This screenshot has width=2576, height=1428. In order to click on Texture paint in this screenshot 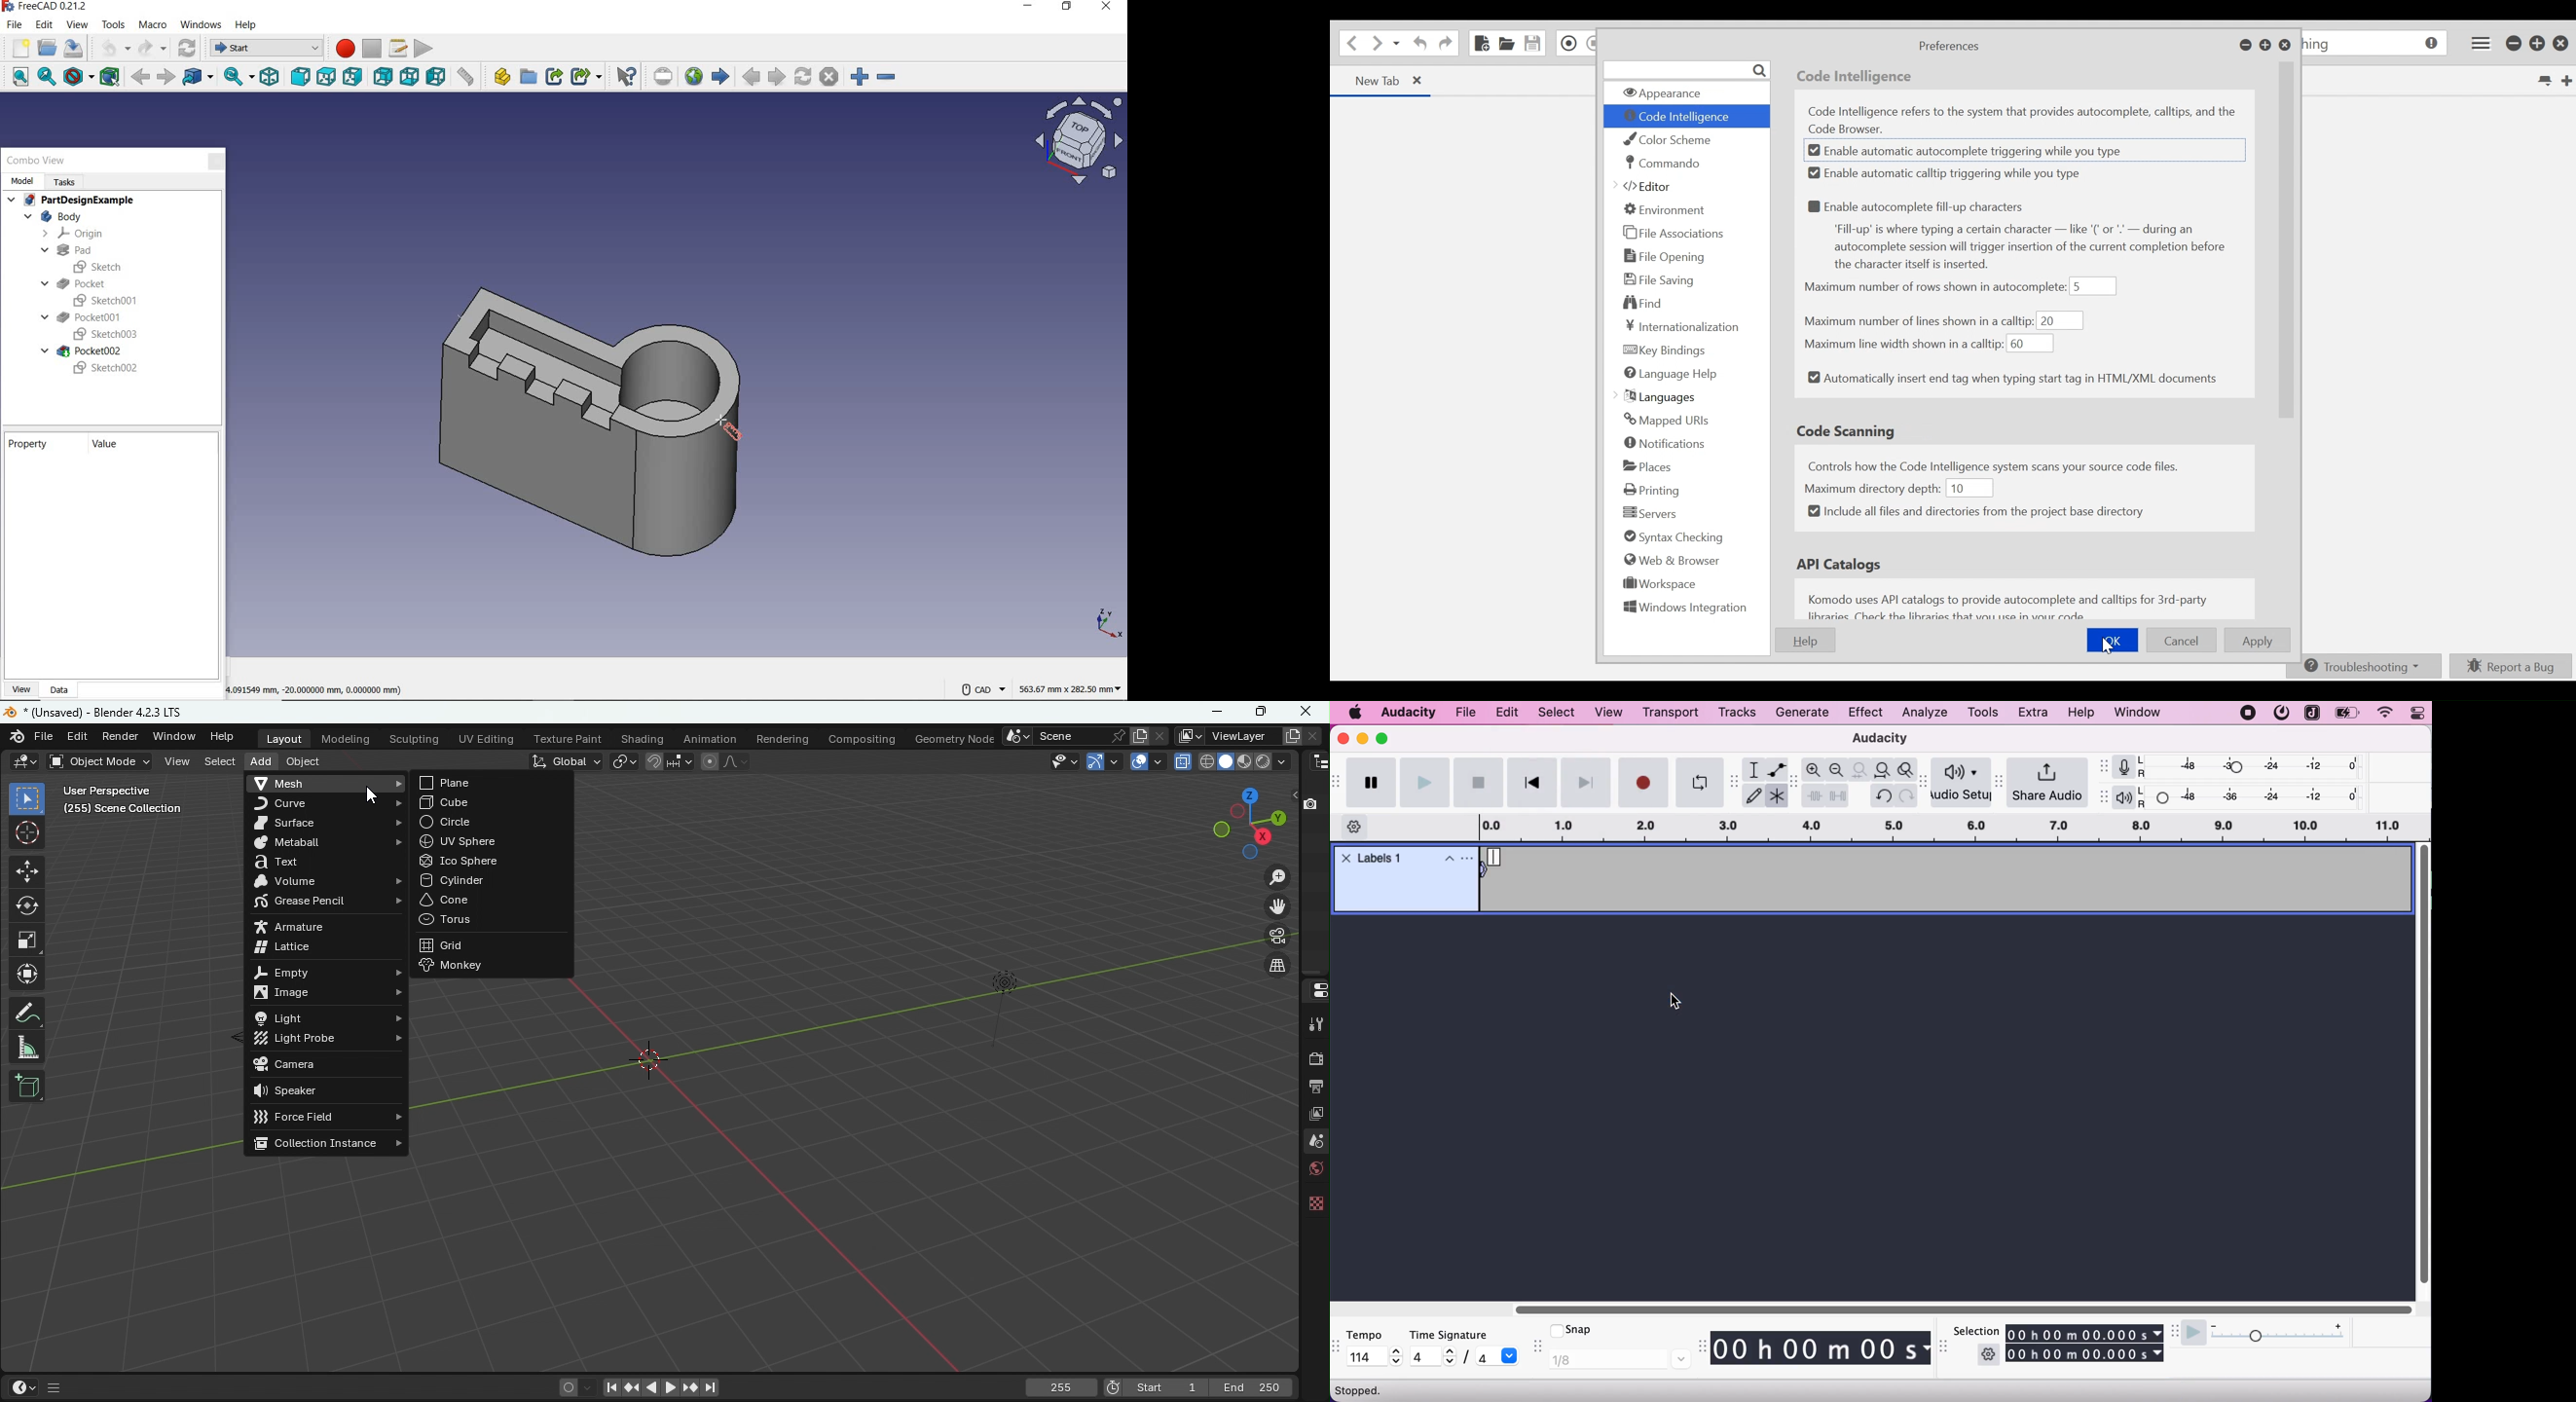, I will do `click(565, 737)`.